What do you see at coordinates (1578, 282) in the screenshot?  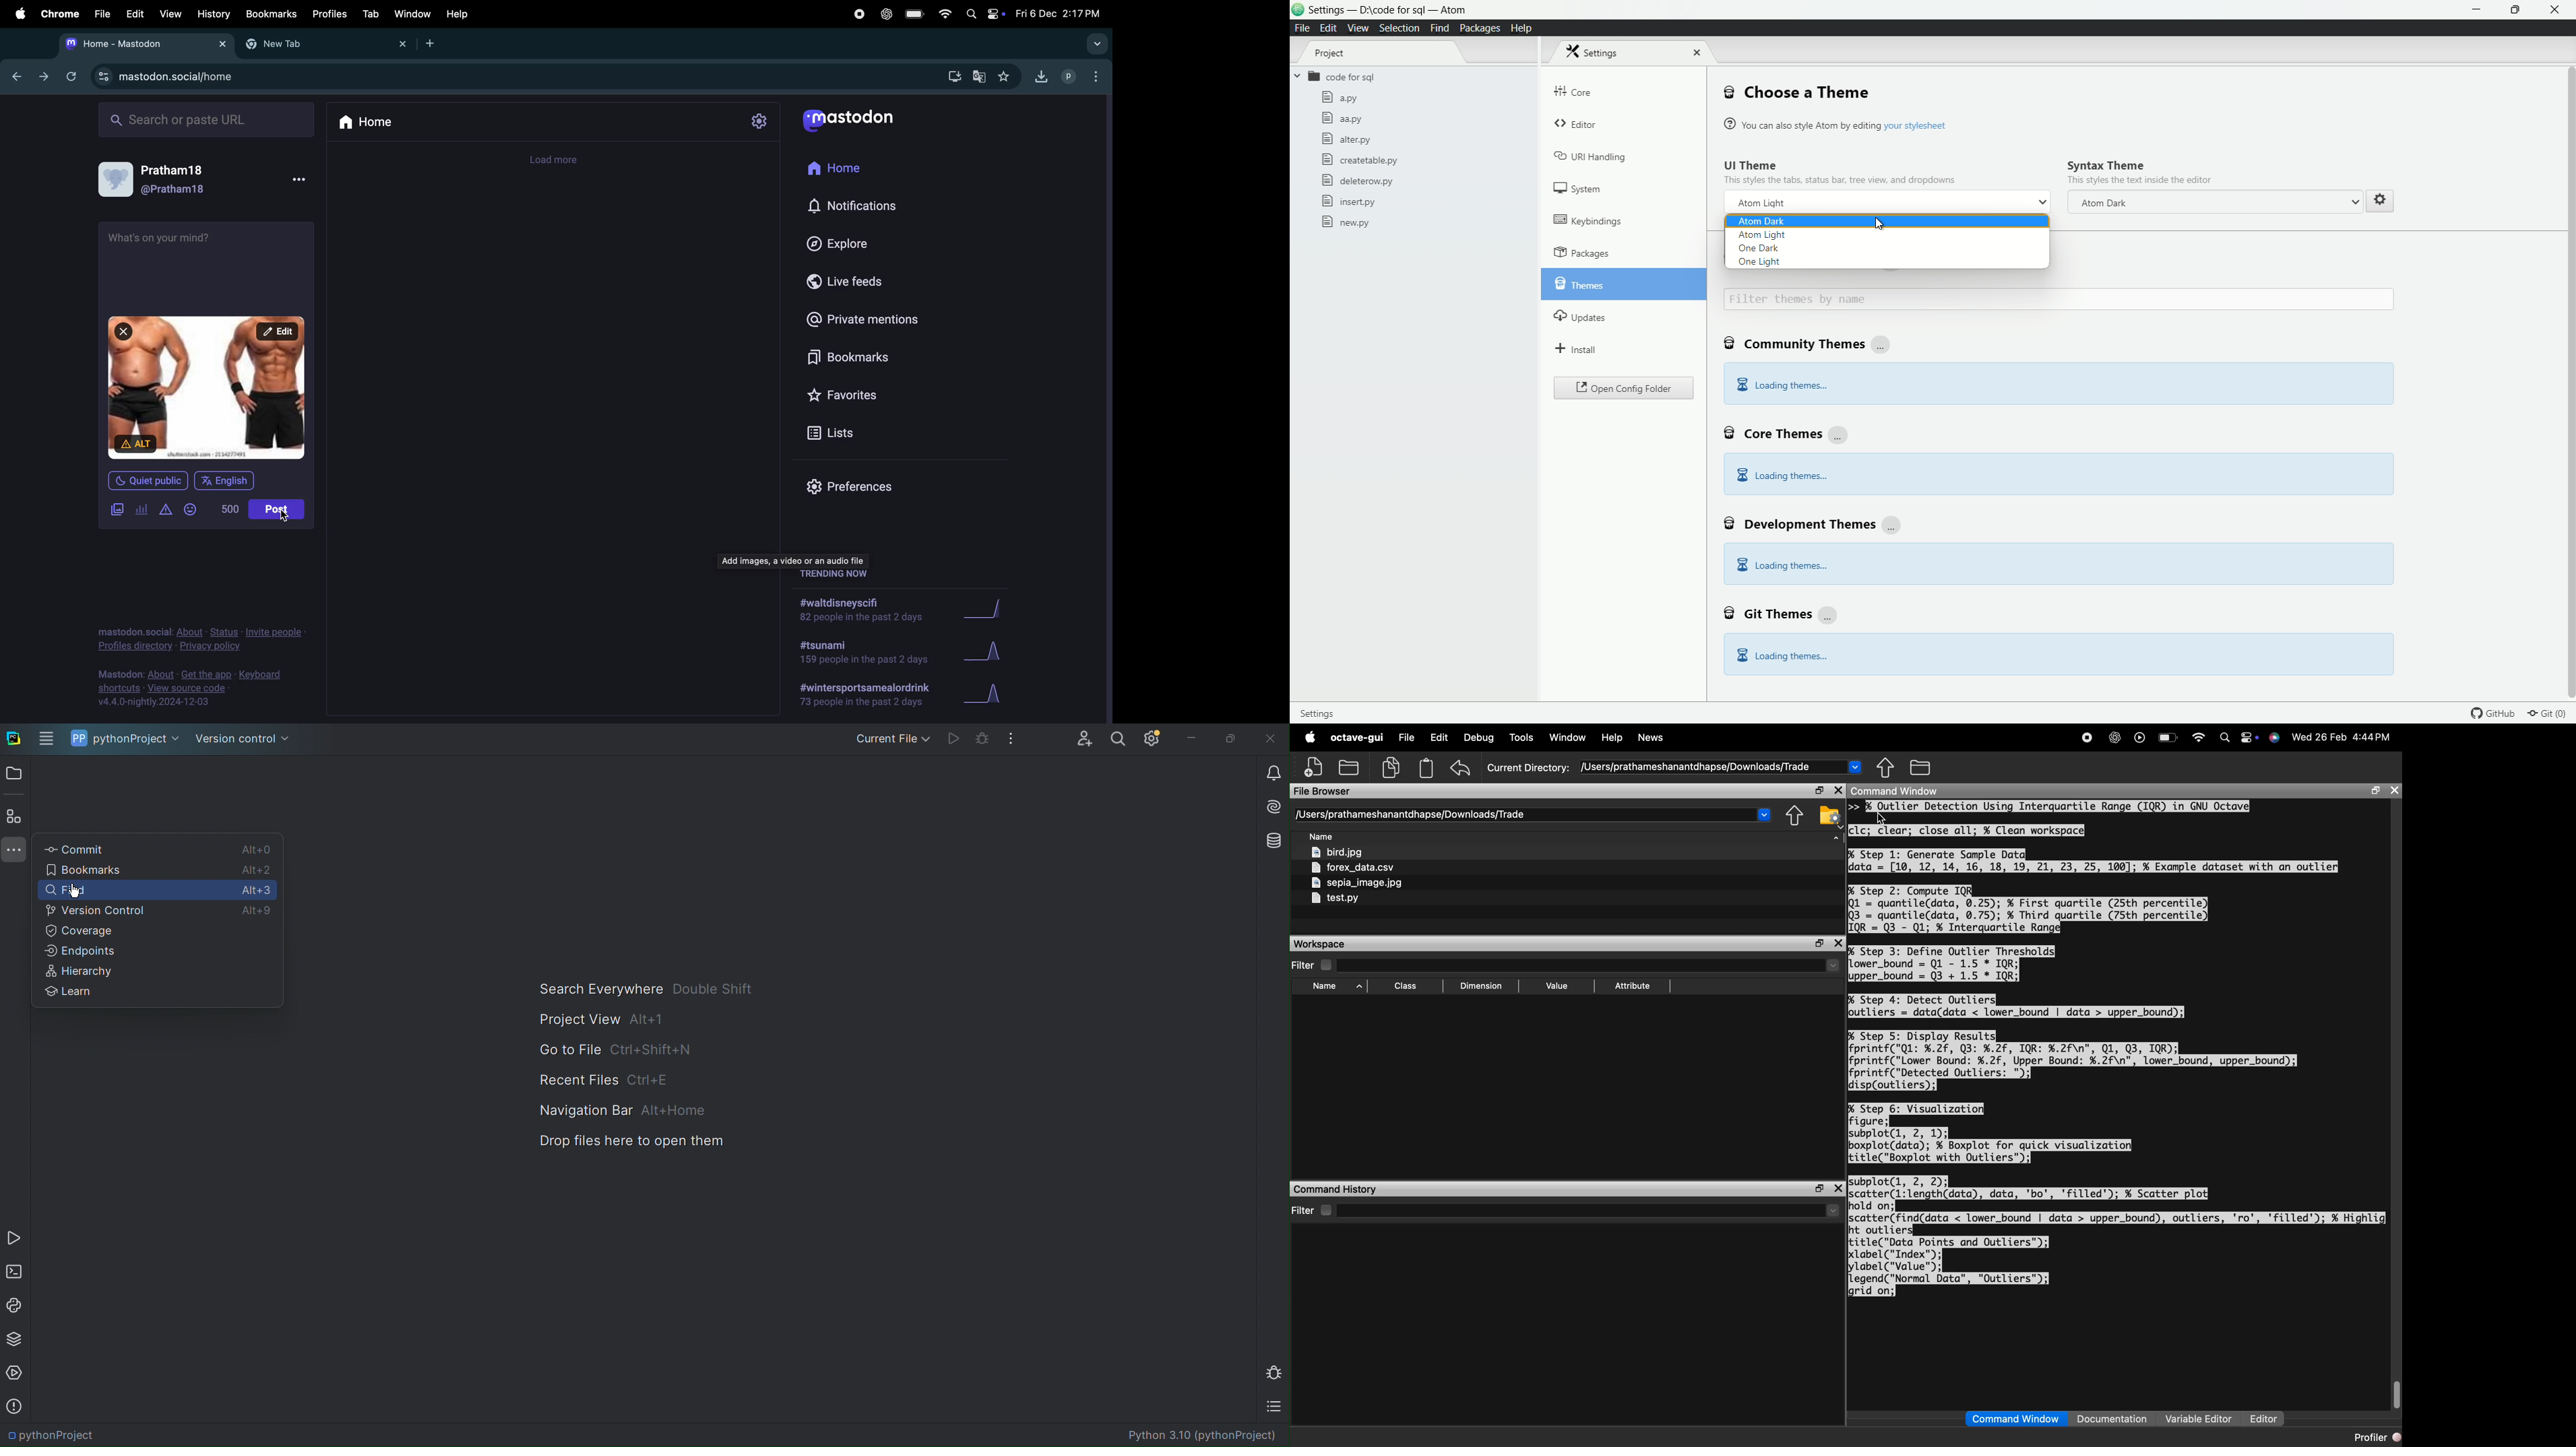 I see `themes` at bounding box center [1578, 282].